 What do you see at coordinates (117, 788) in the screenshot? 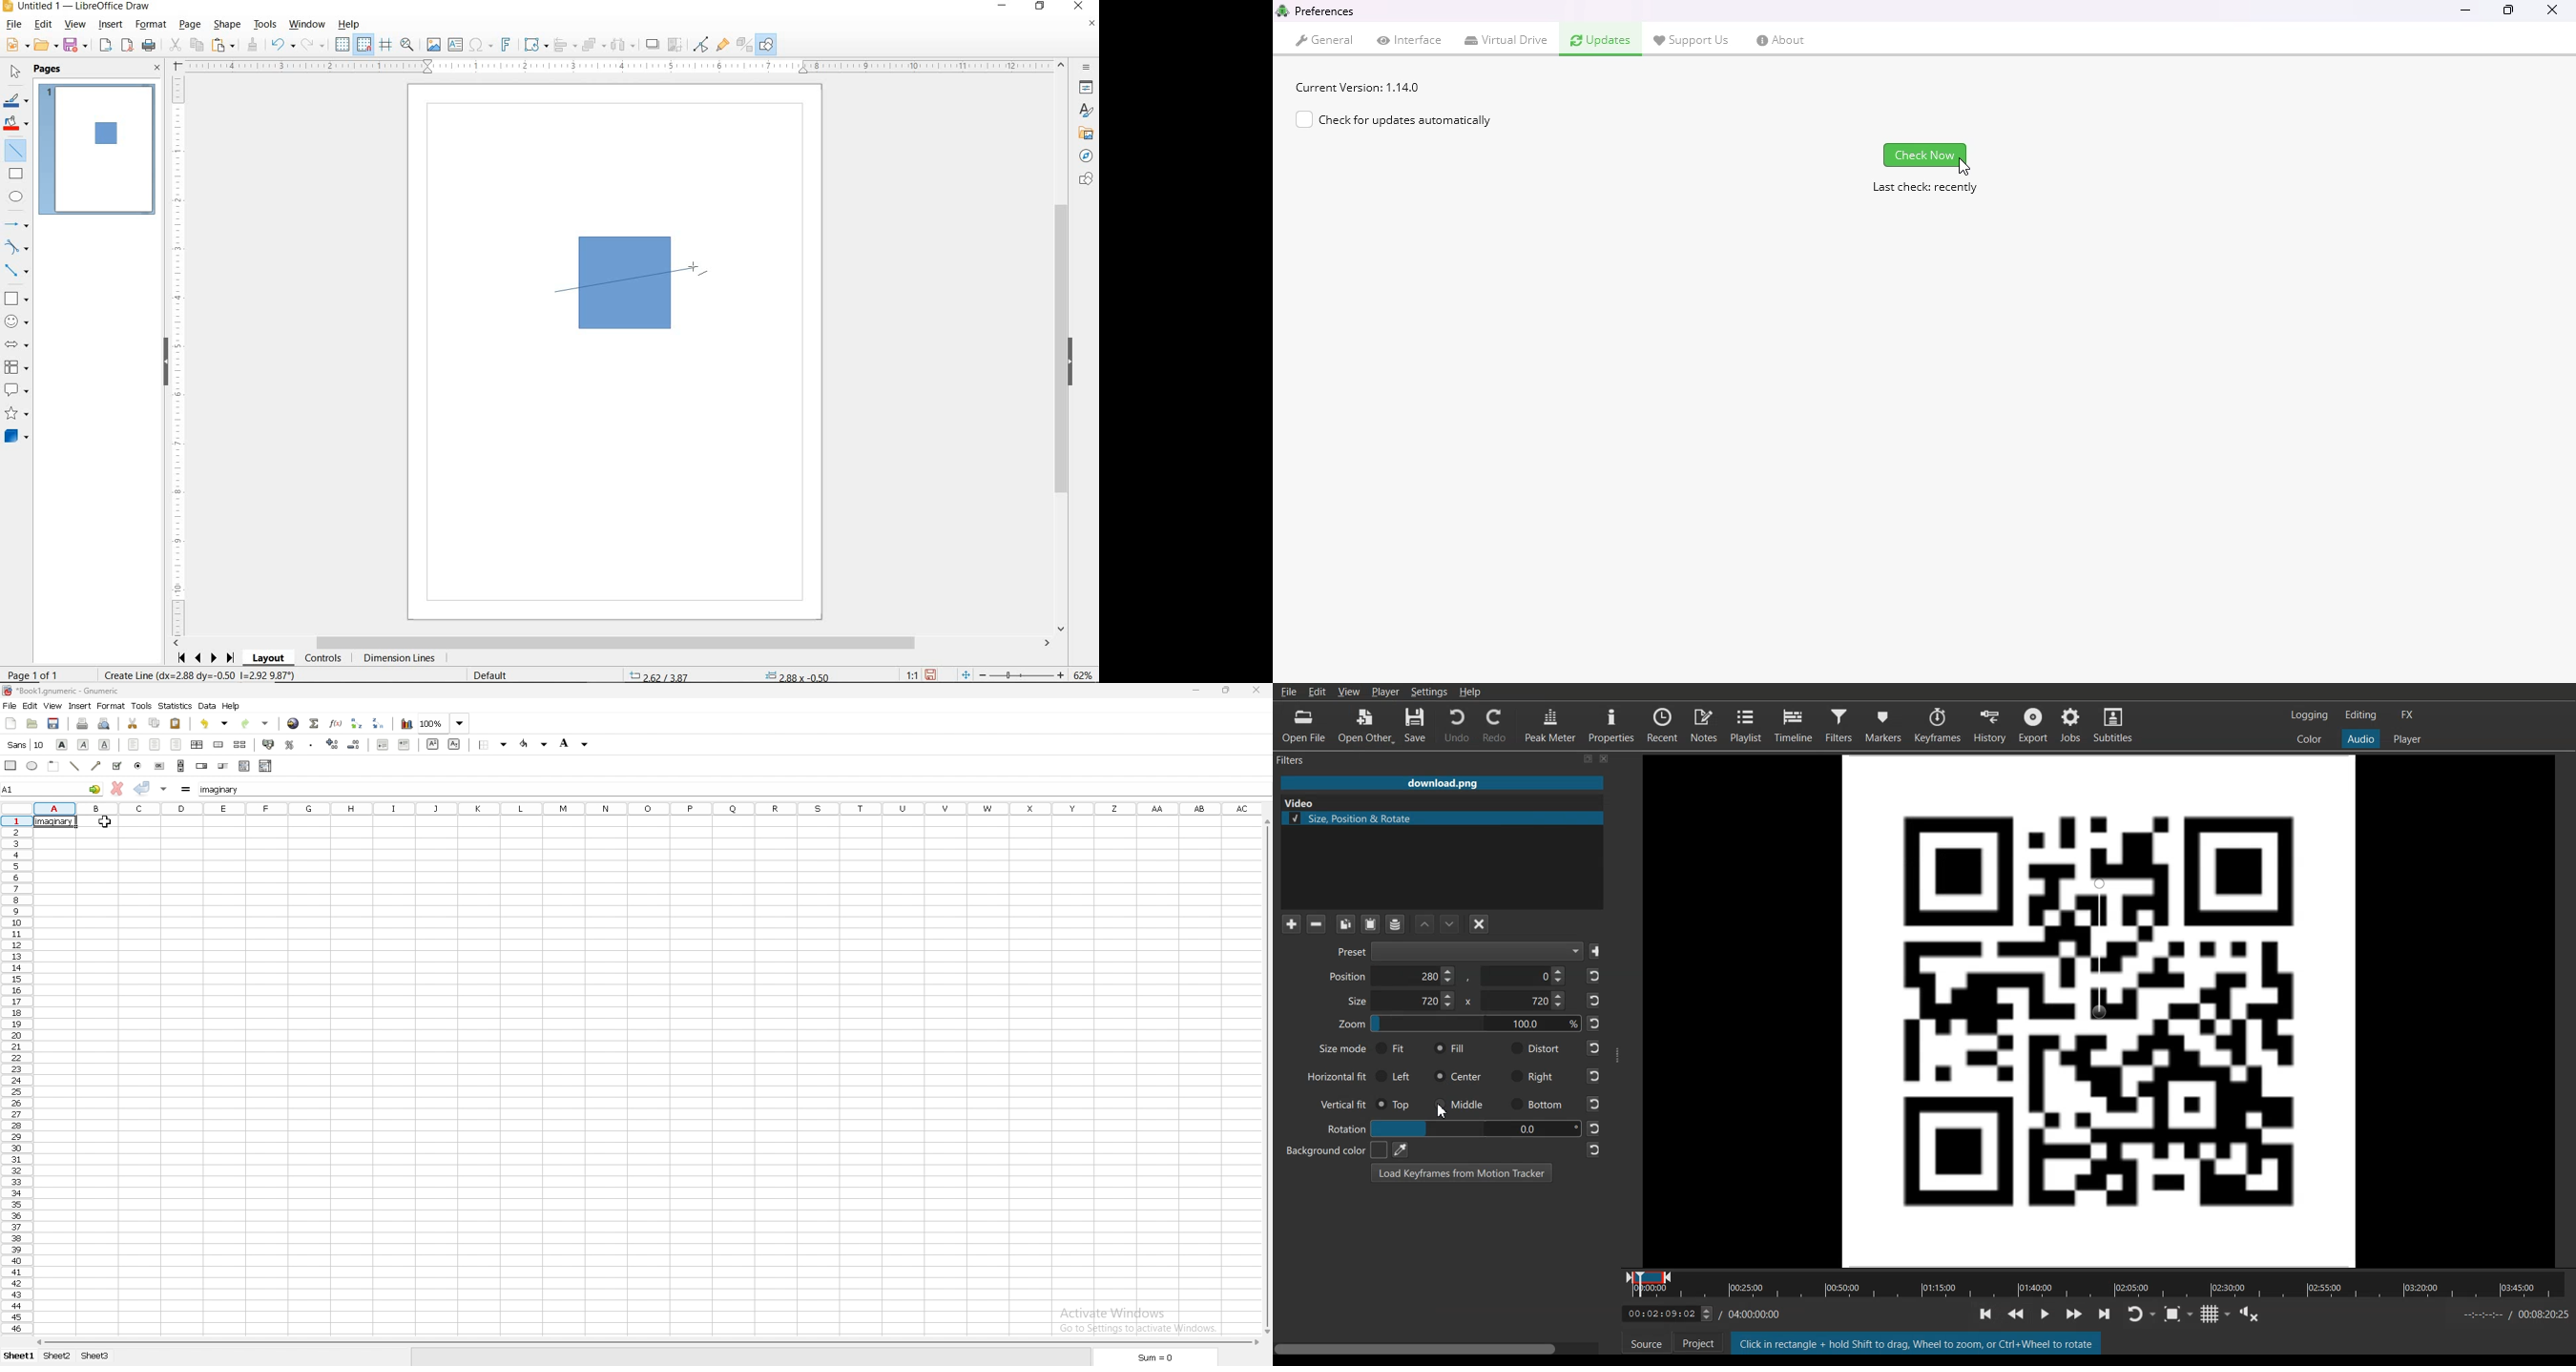
I see `cancel changes` at bounding box center [117, 788].